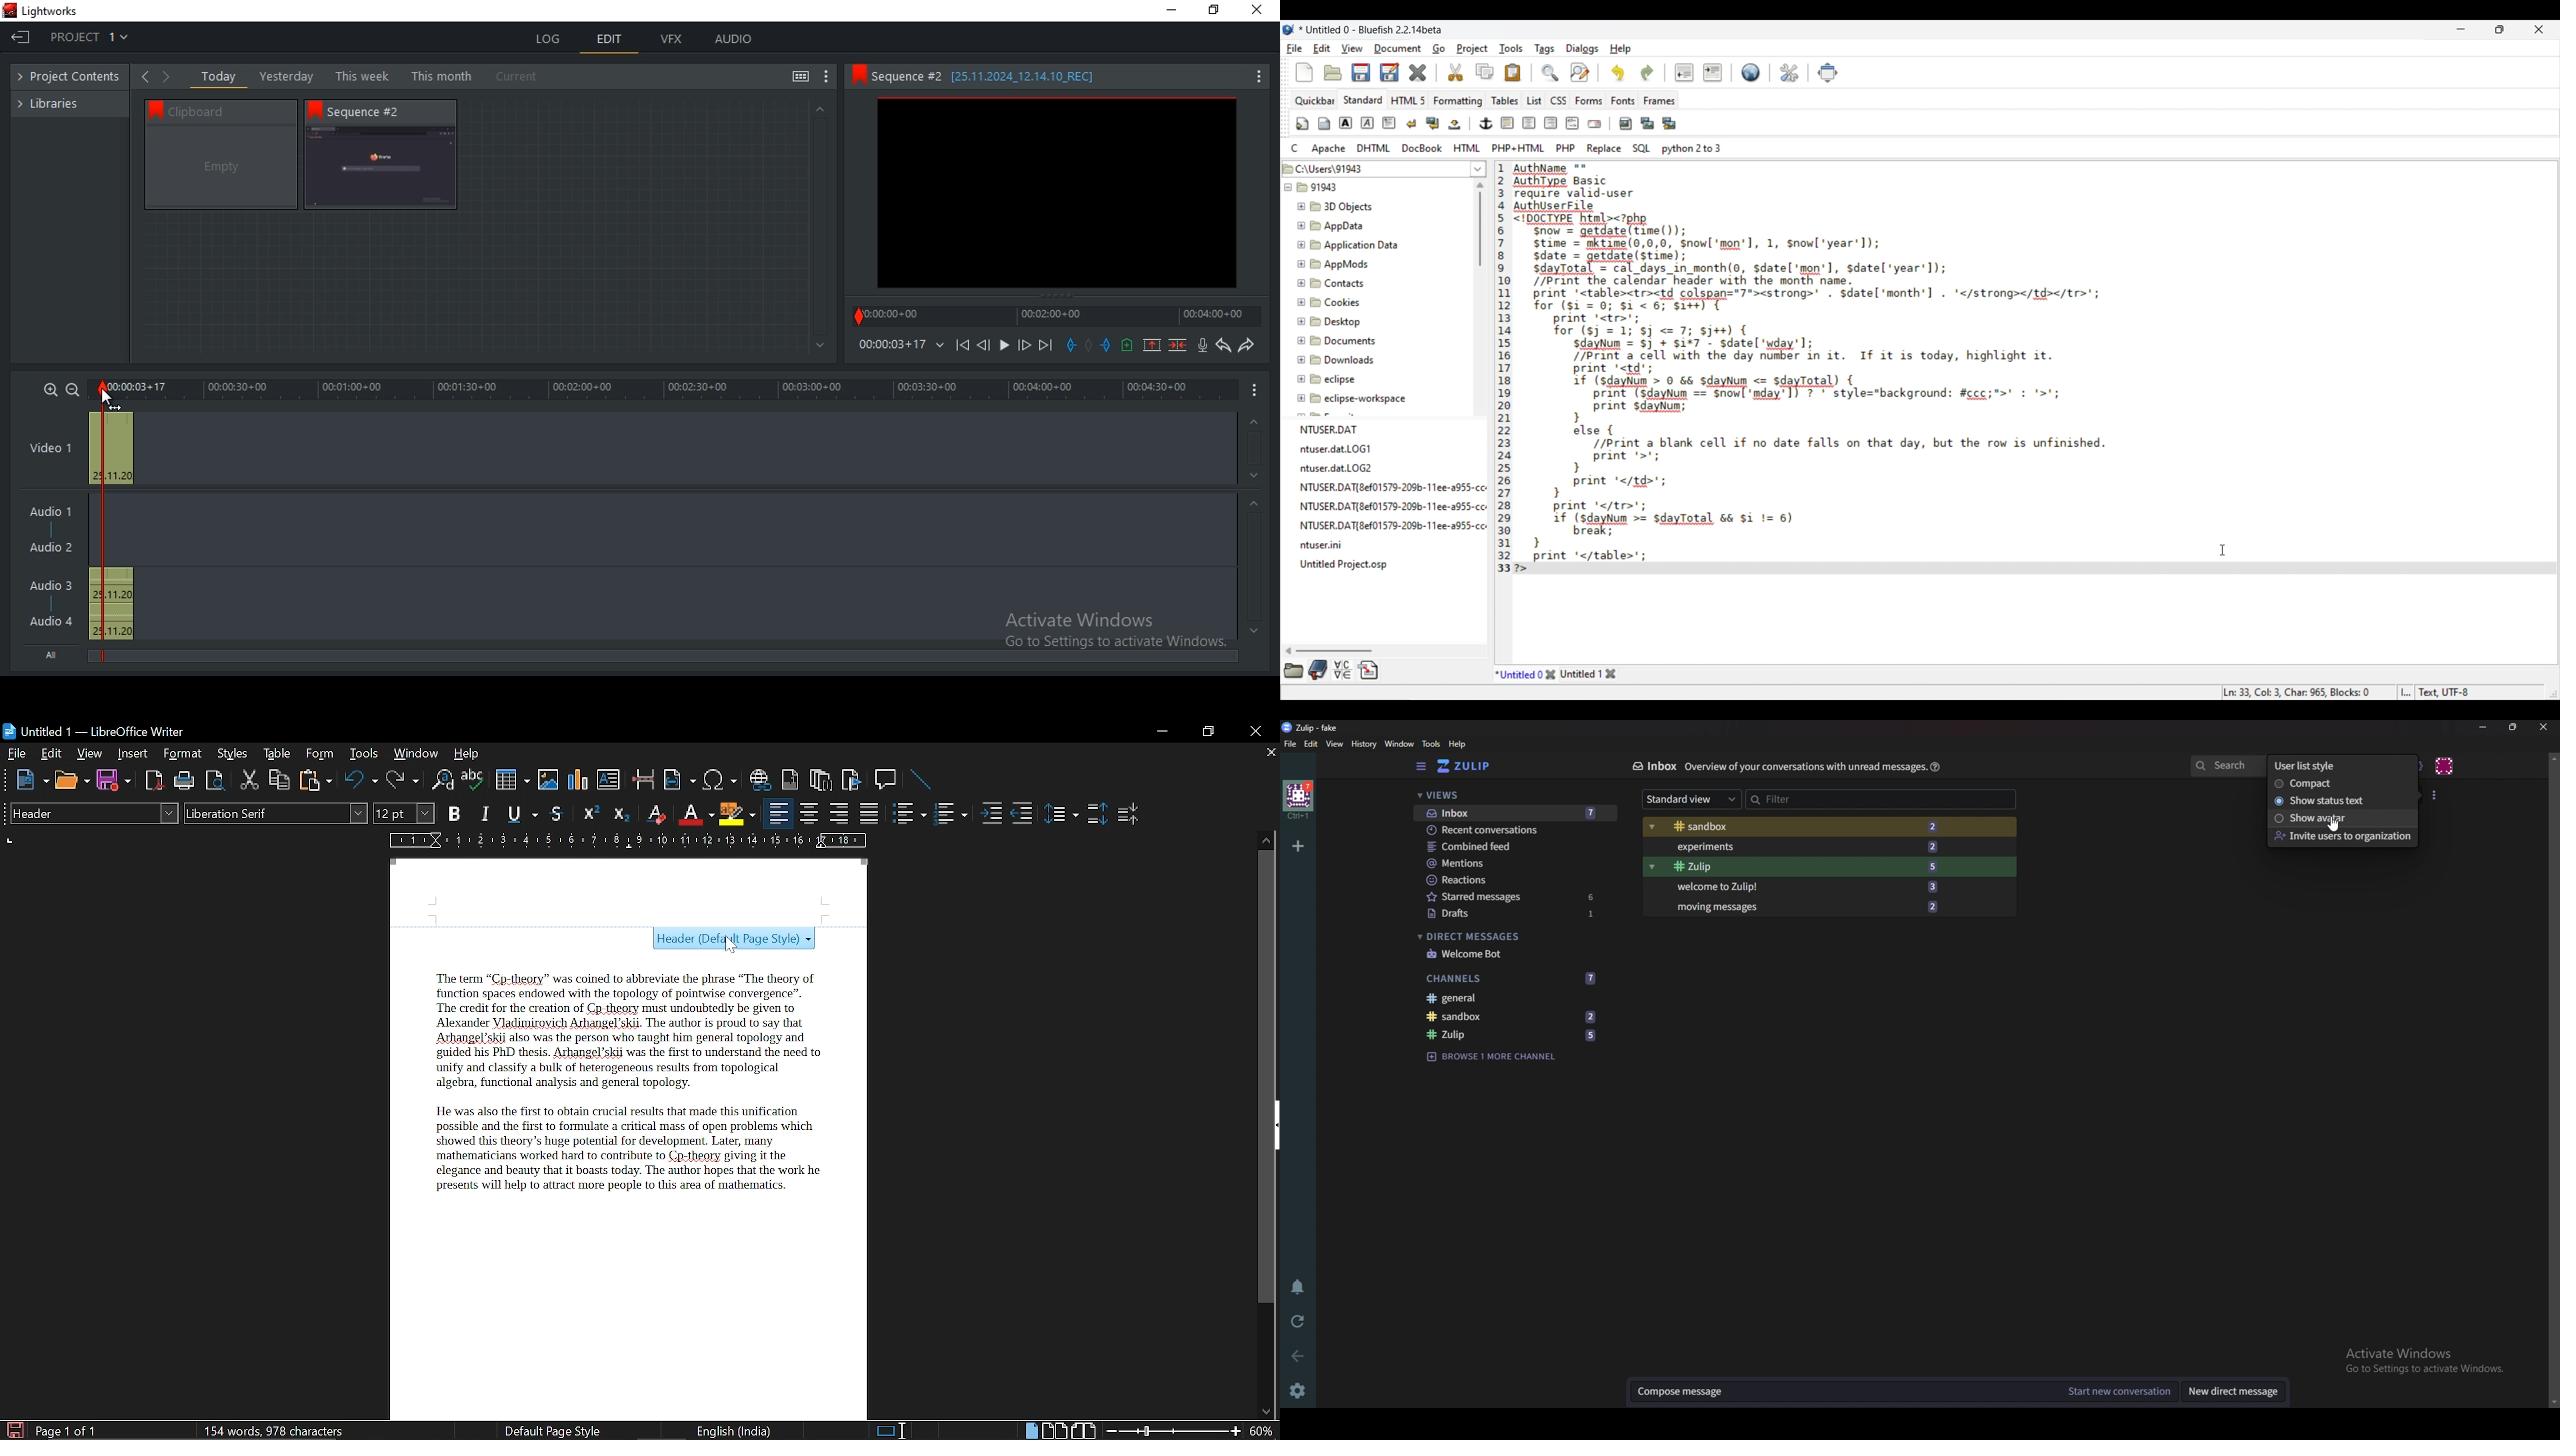 This screenshot has width=2576, height=1456. I want to click on Current window, so click(94, 732).